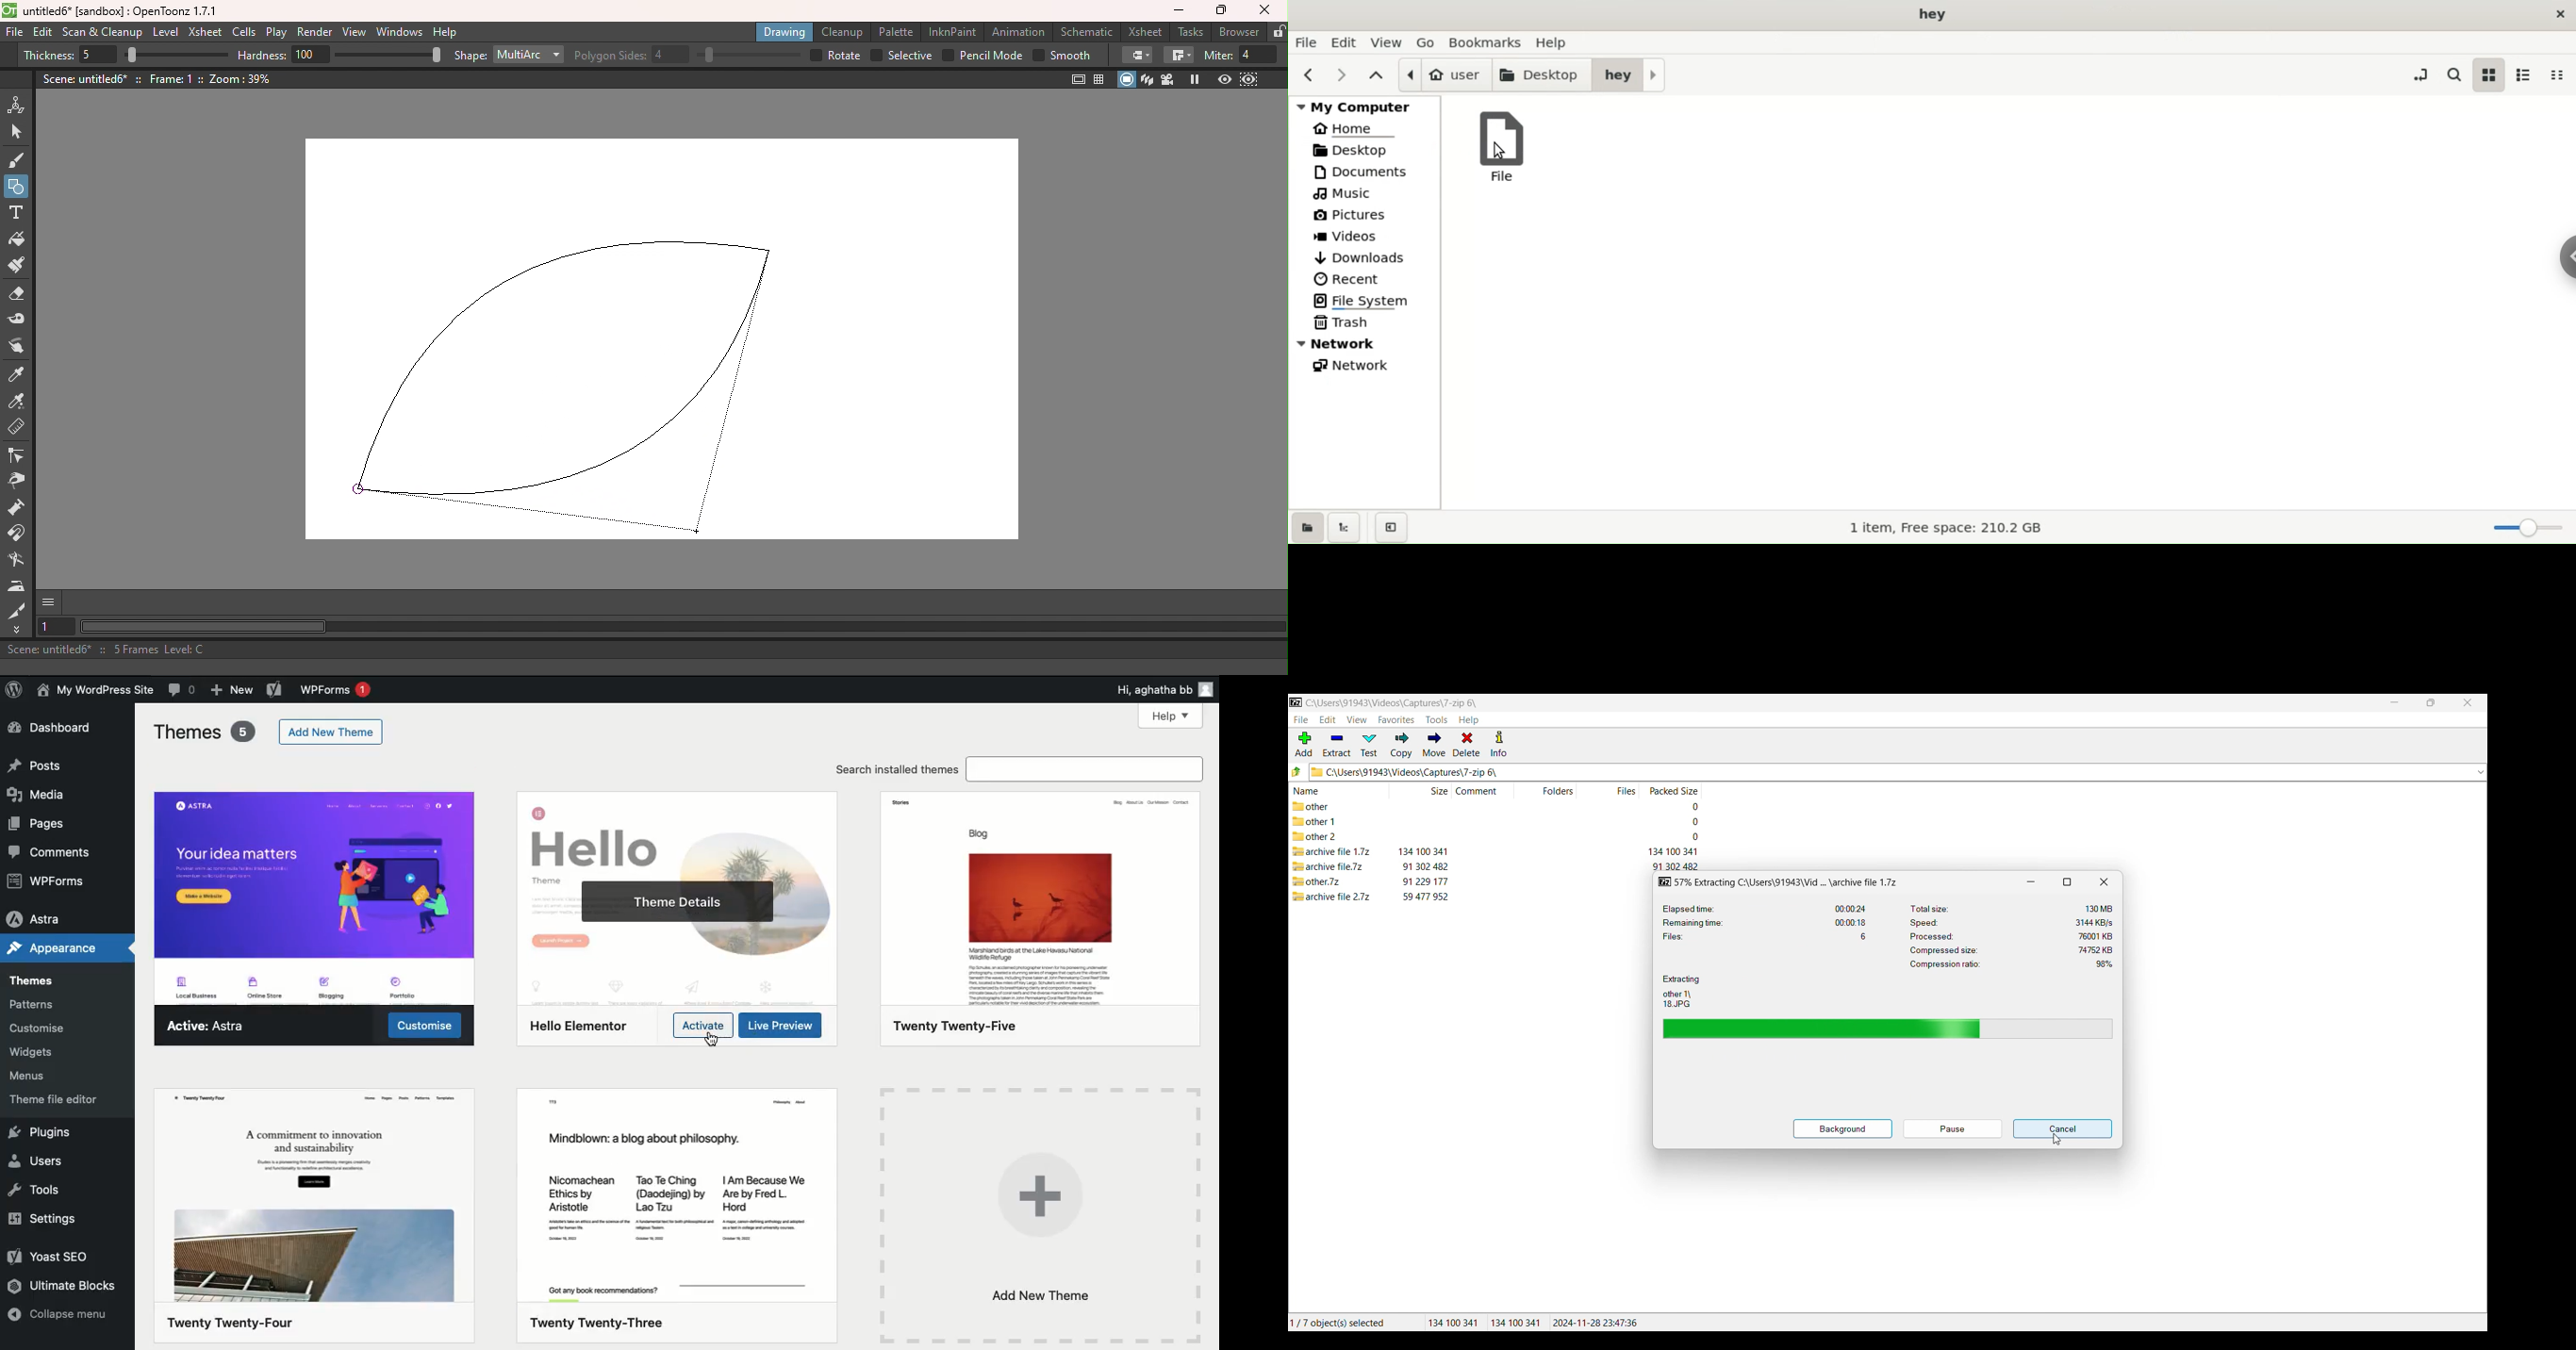  What do you see at coordinates (1305, 42) in the screenshot?
I see `file` at bounding box center [1305, 42].